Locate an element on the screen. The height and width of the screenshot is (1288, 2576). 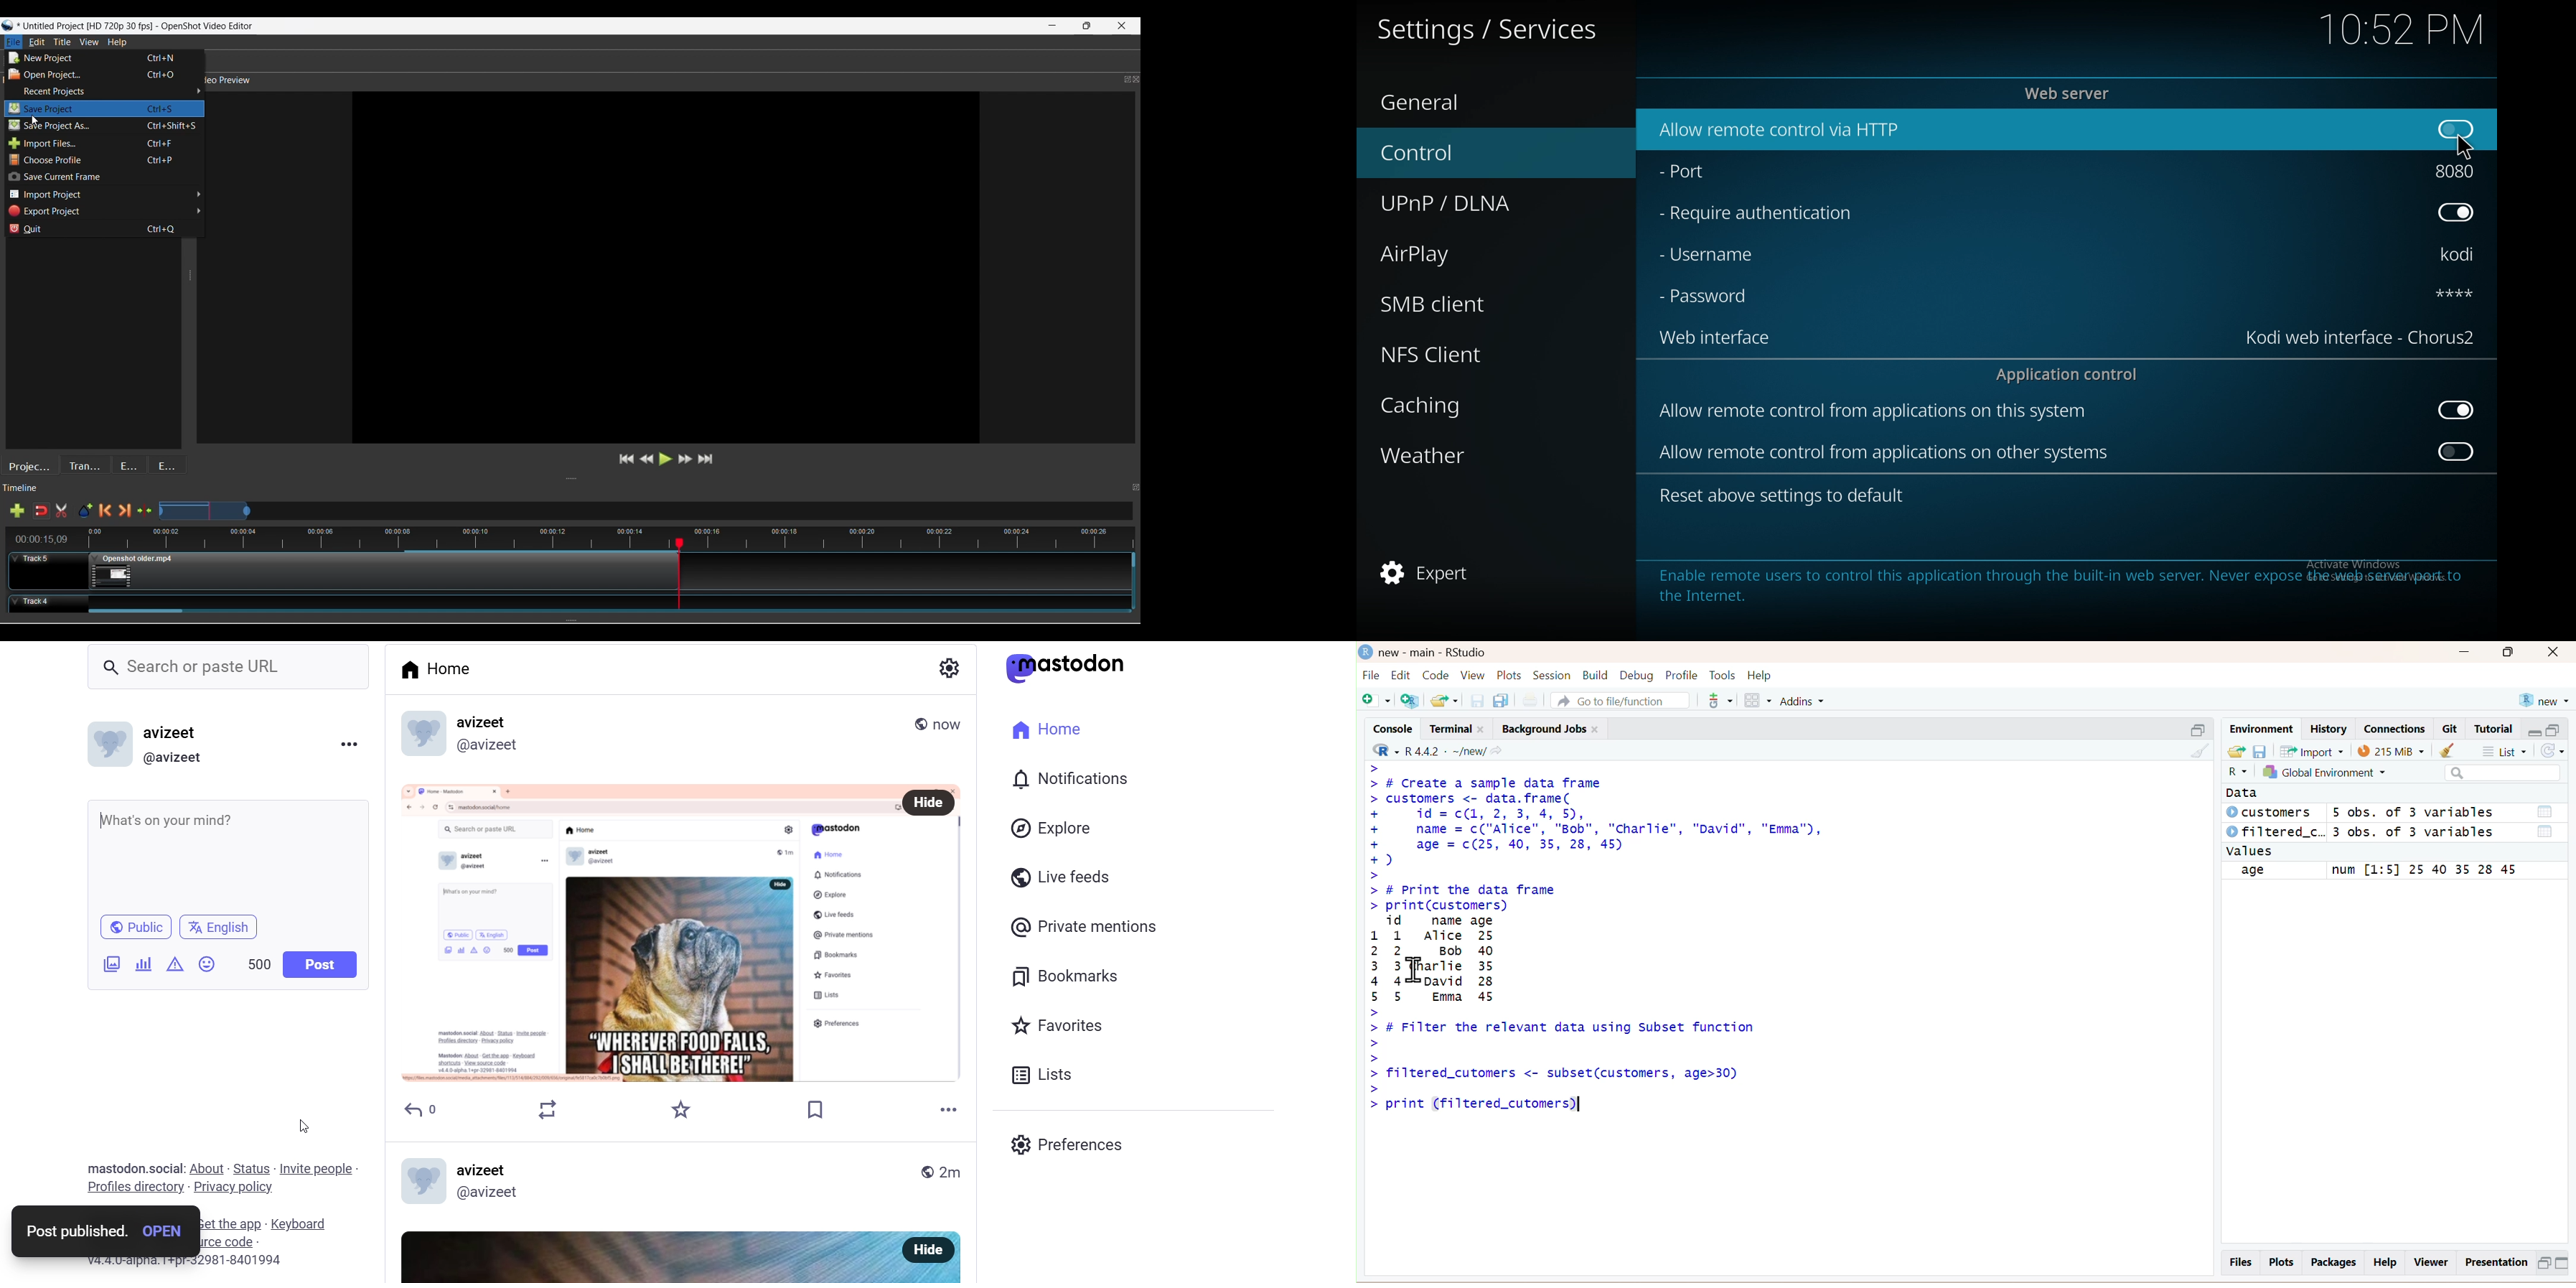
Code is located at coordinates (1437, 675).